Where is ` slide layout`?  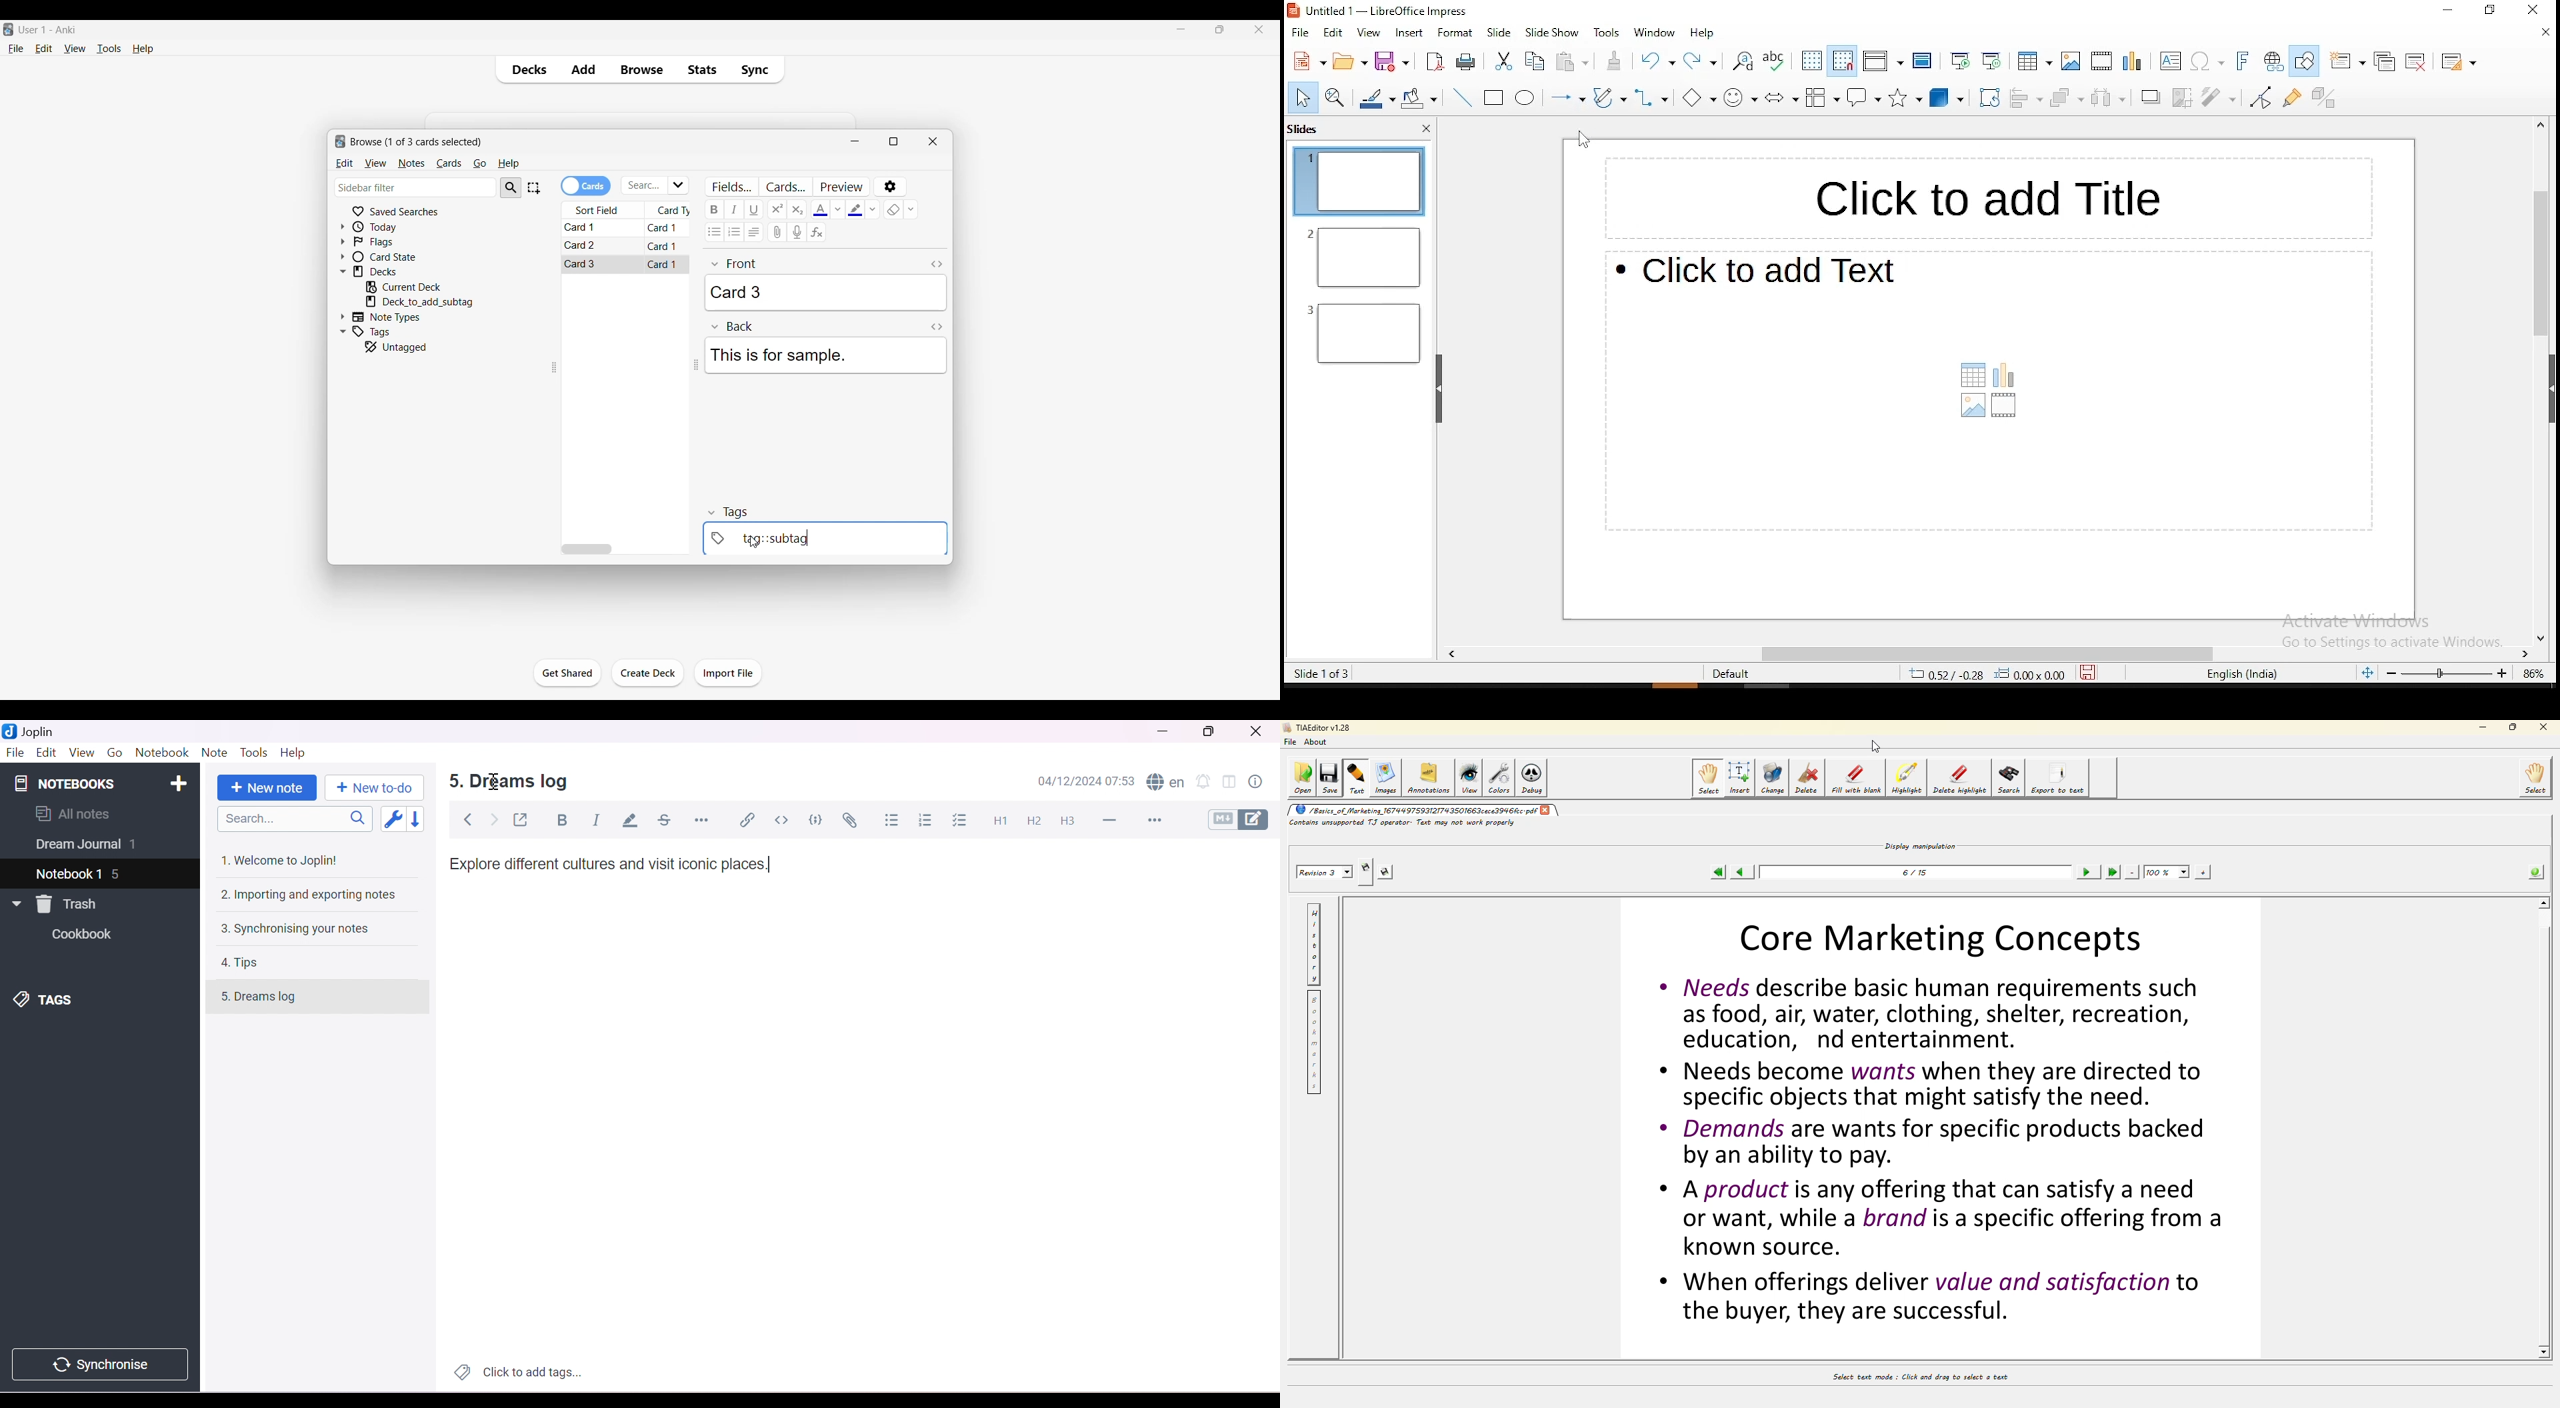  slide layout is located at coordinates (2459, 63).